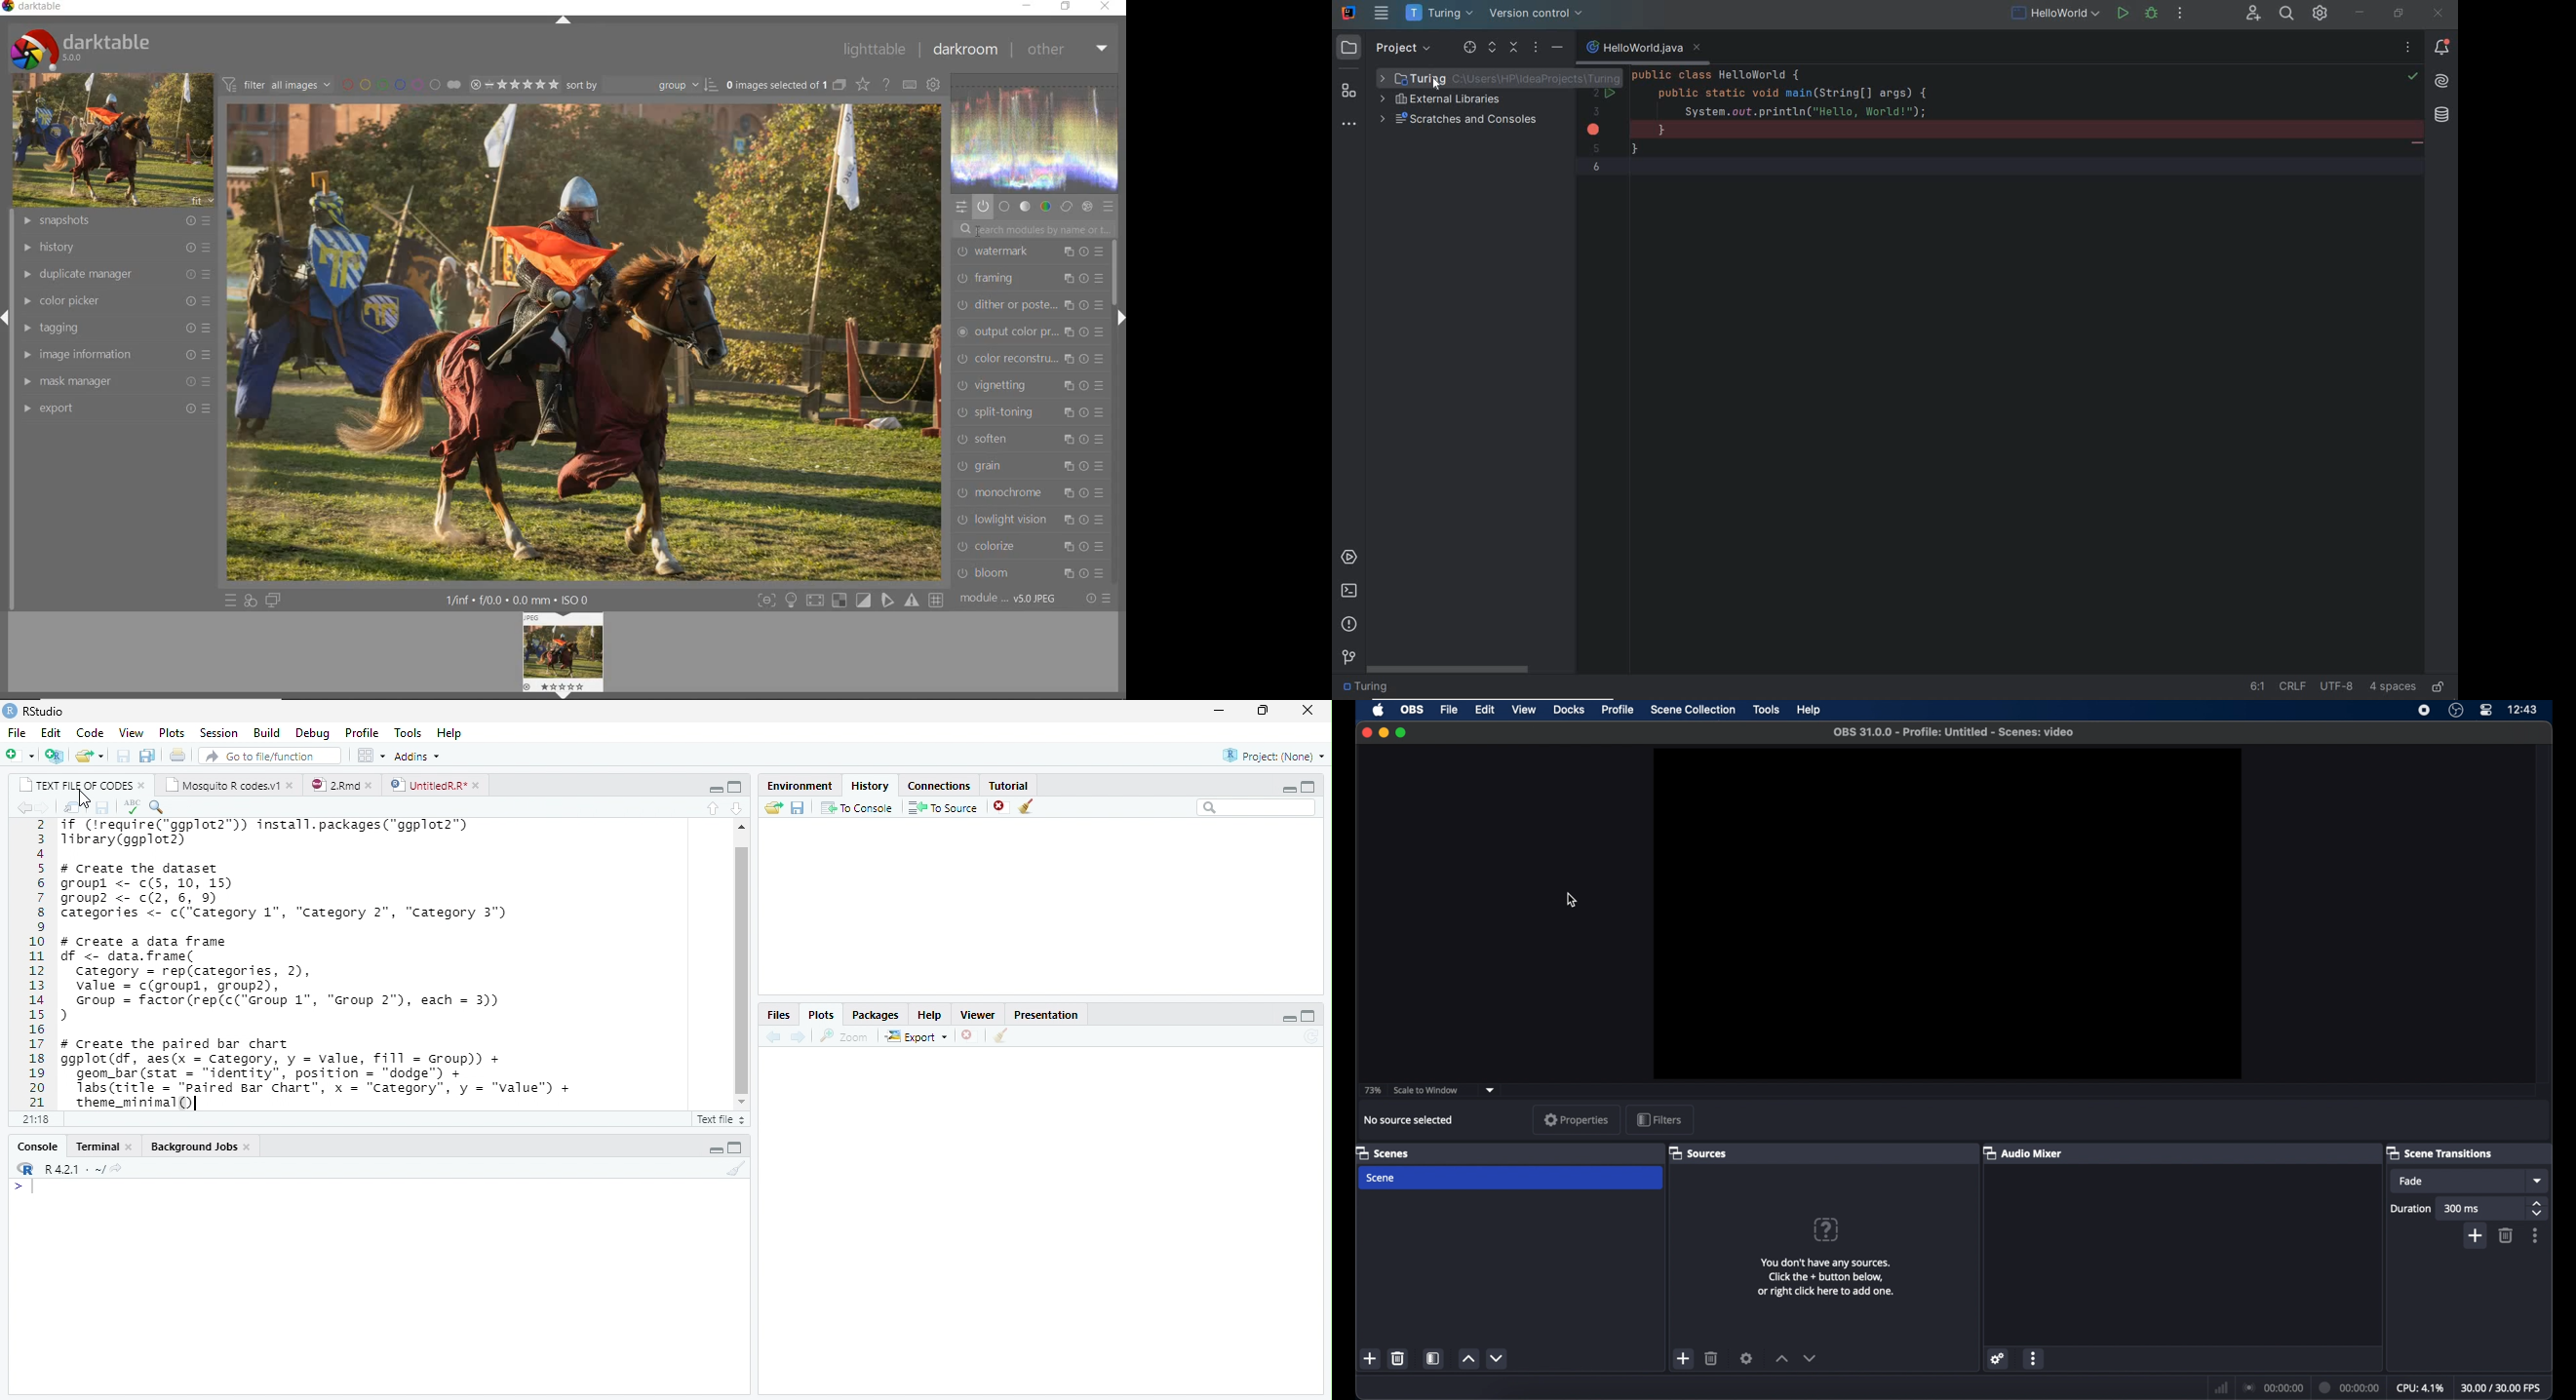 The image size is (2576, 1400). Describe the element at coordinates (248, 1147) in the screenshot. I see `close` at that location.